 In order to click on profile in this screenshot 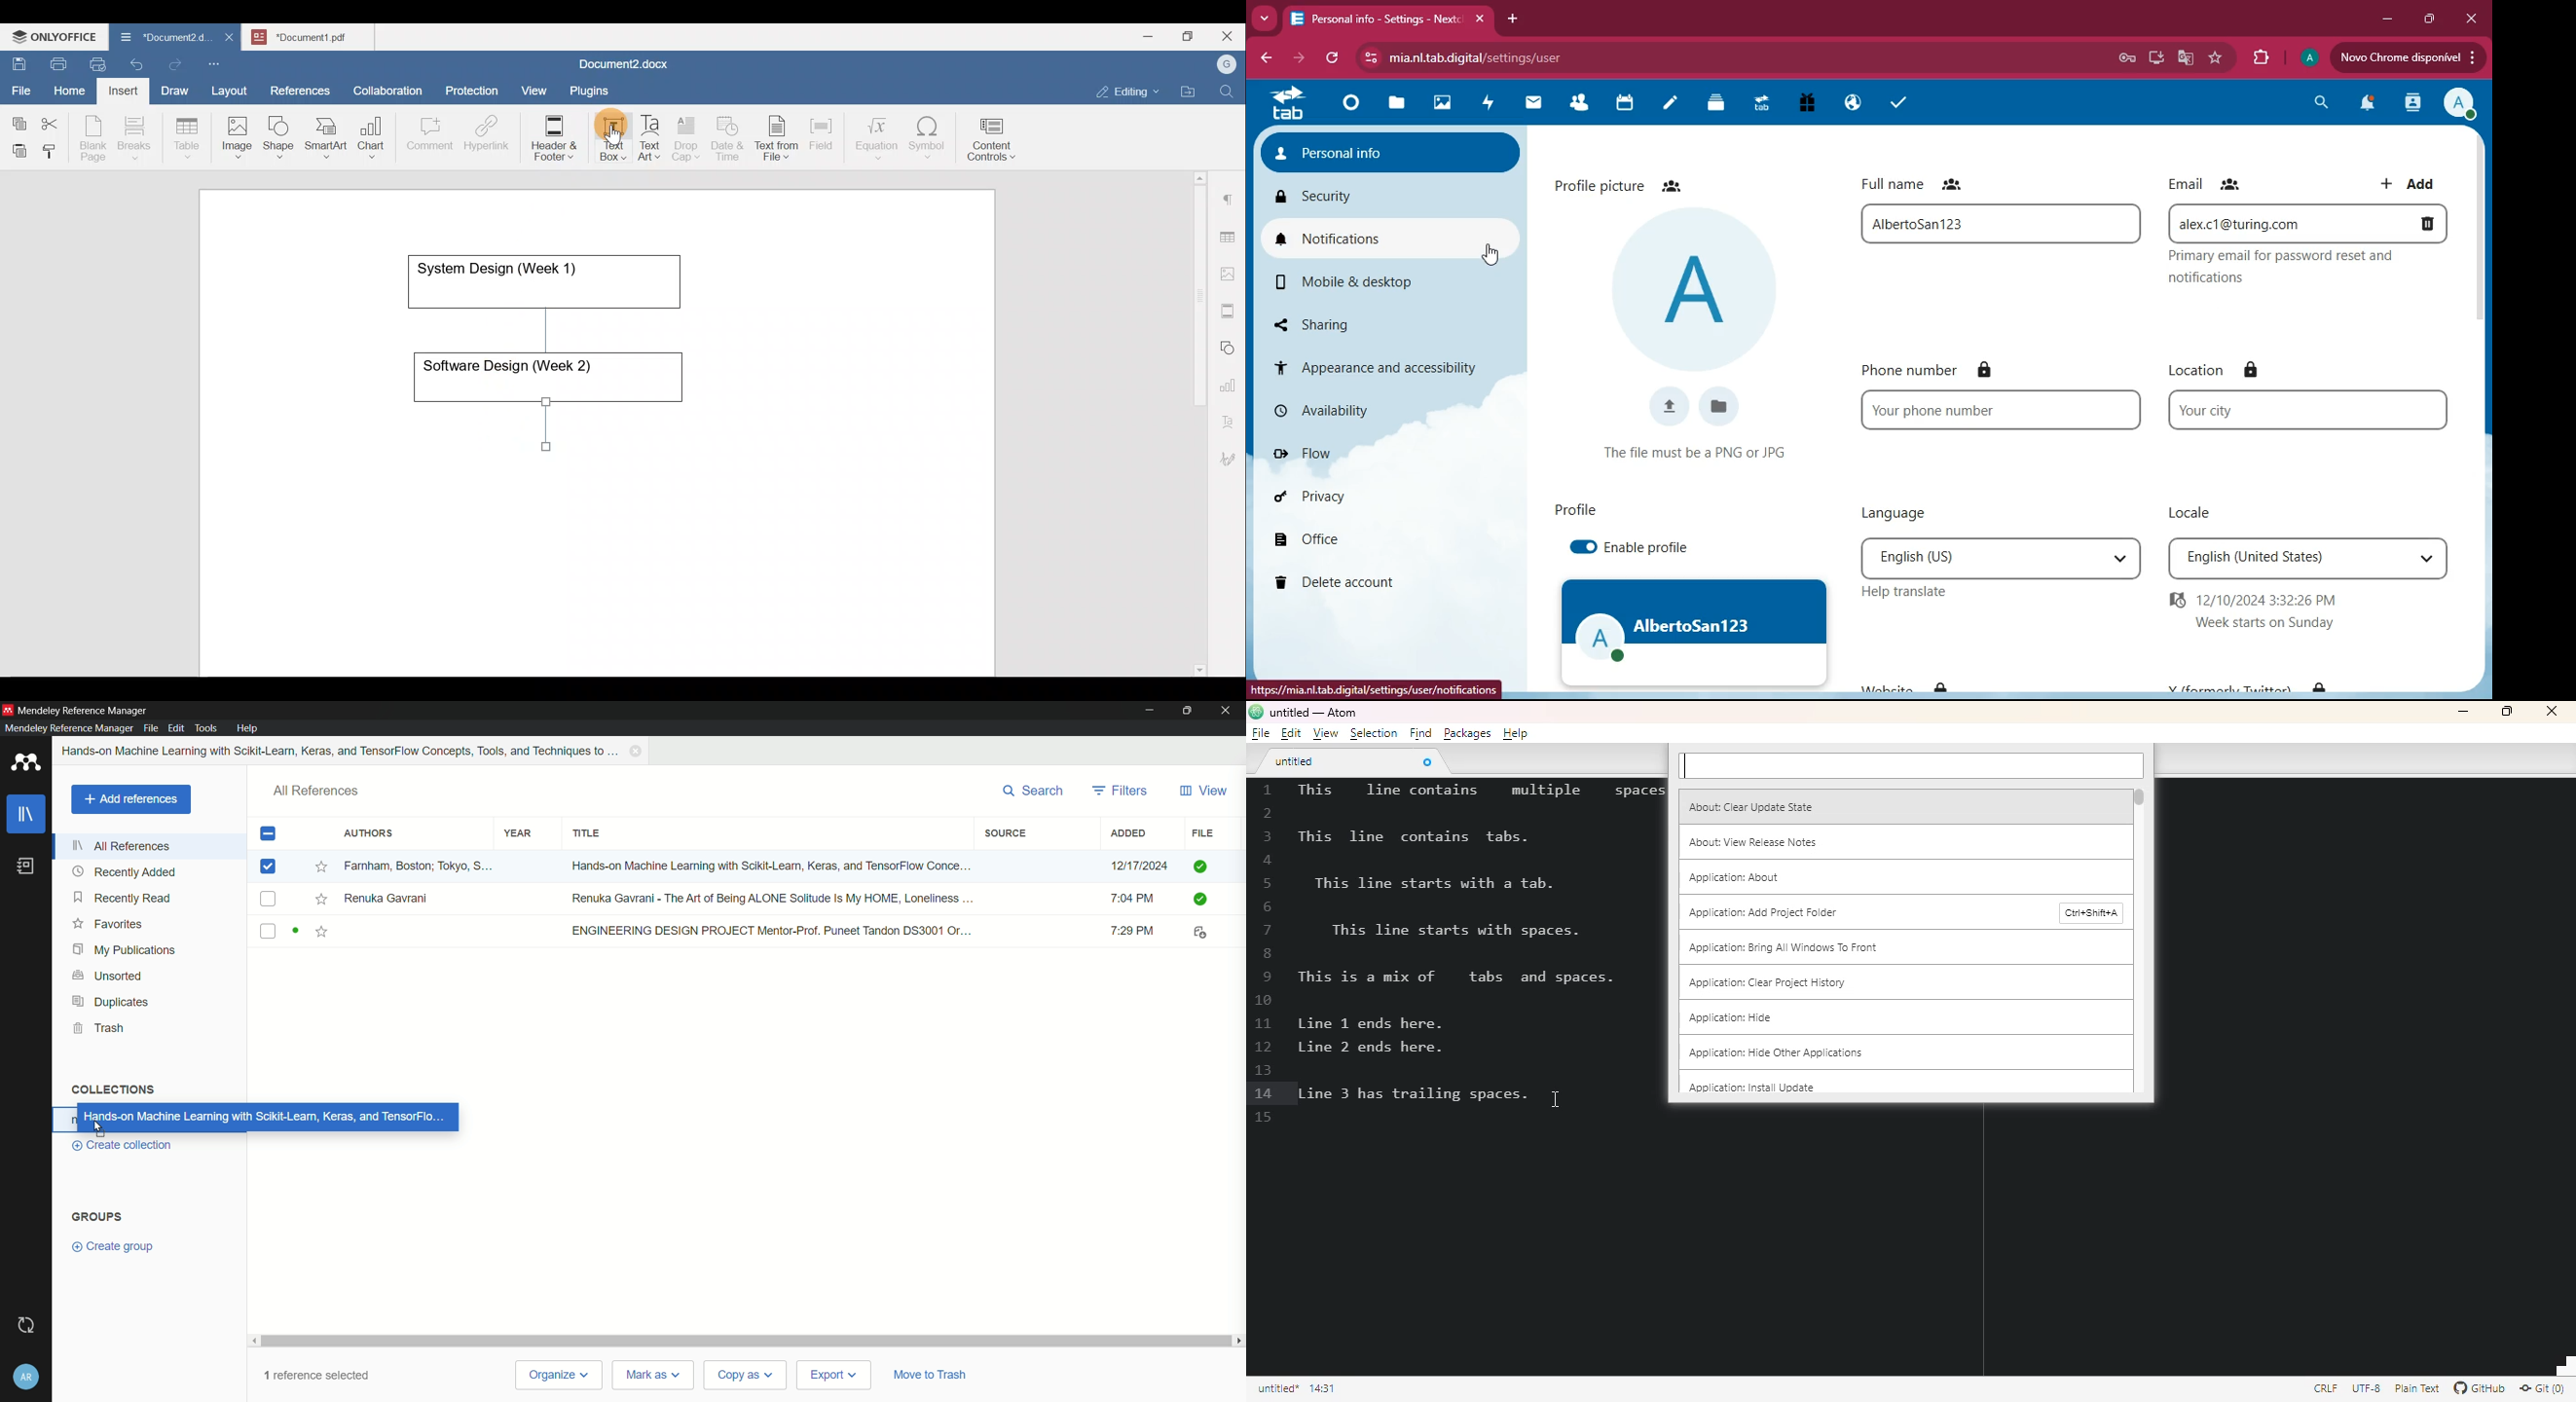, I will do `click(1698, 633)`.